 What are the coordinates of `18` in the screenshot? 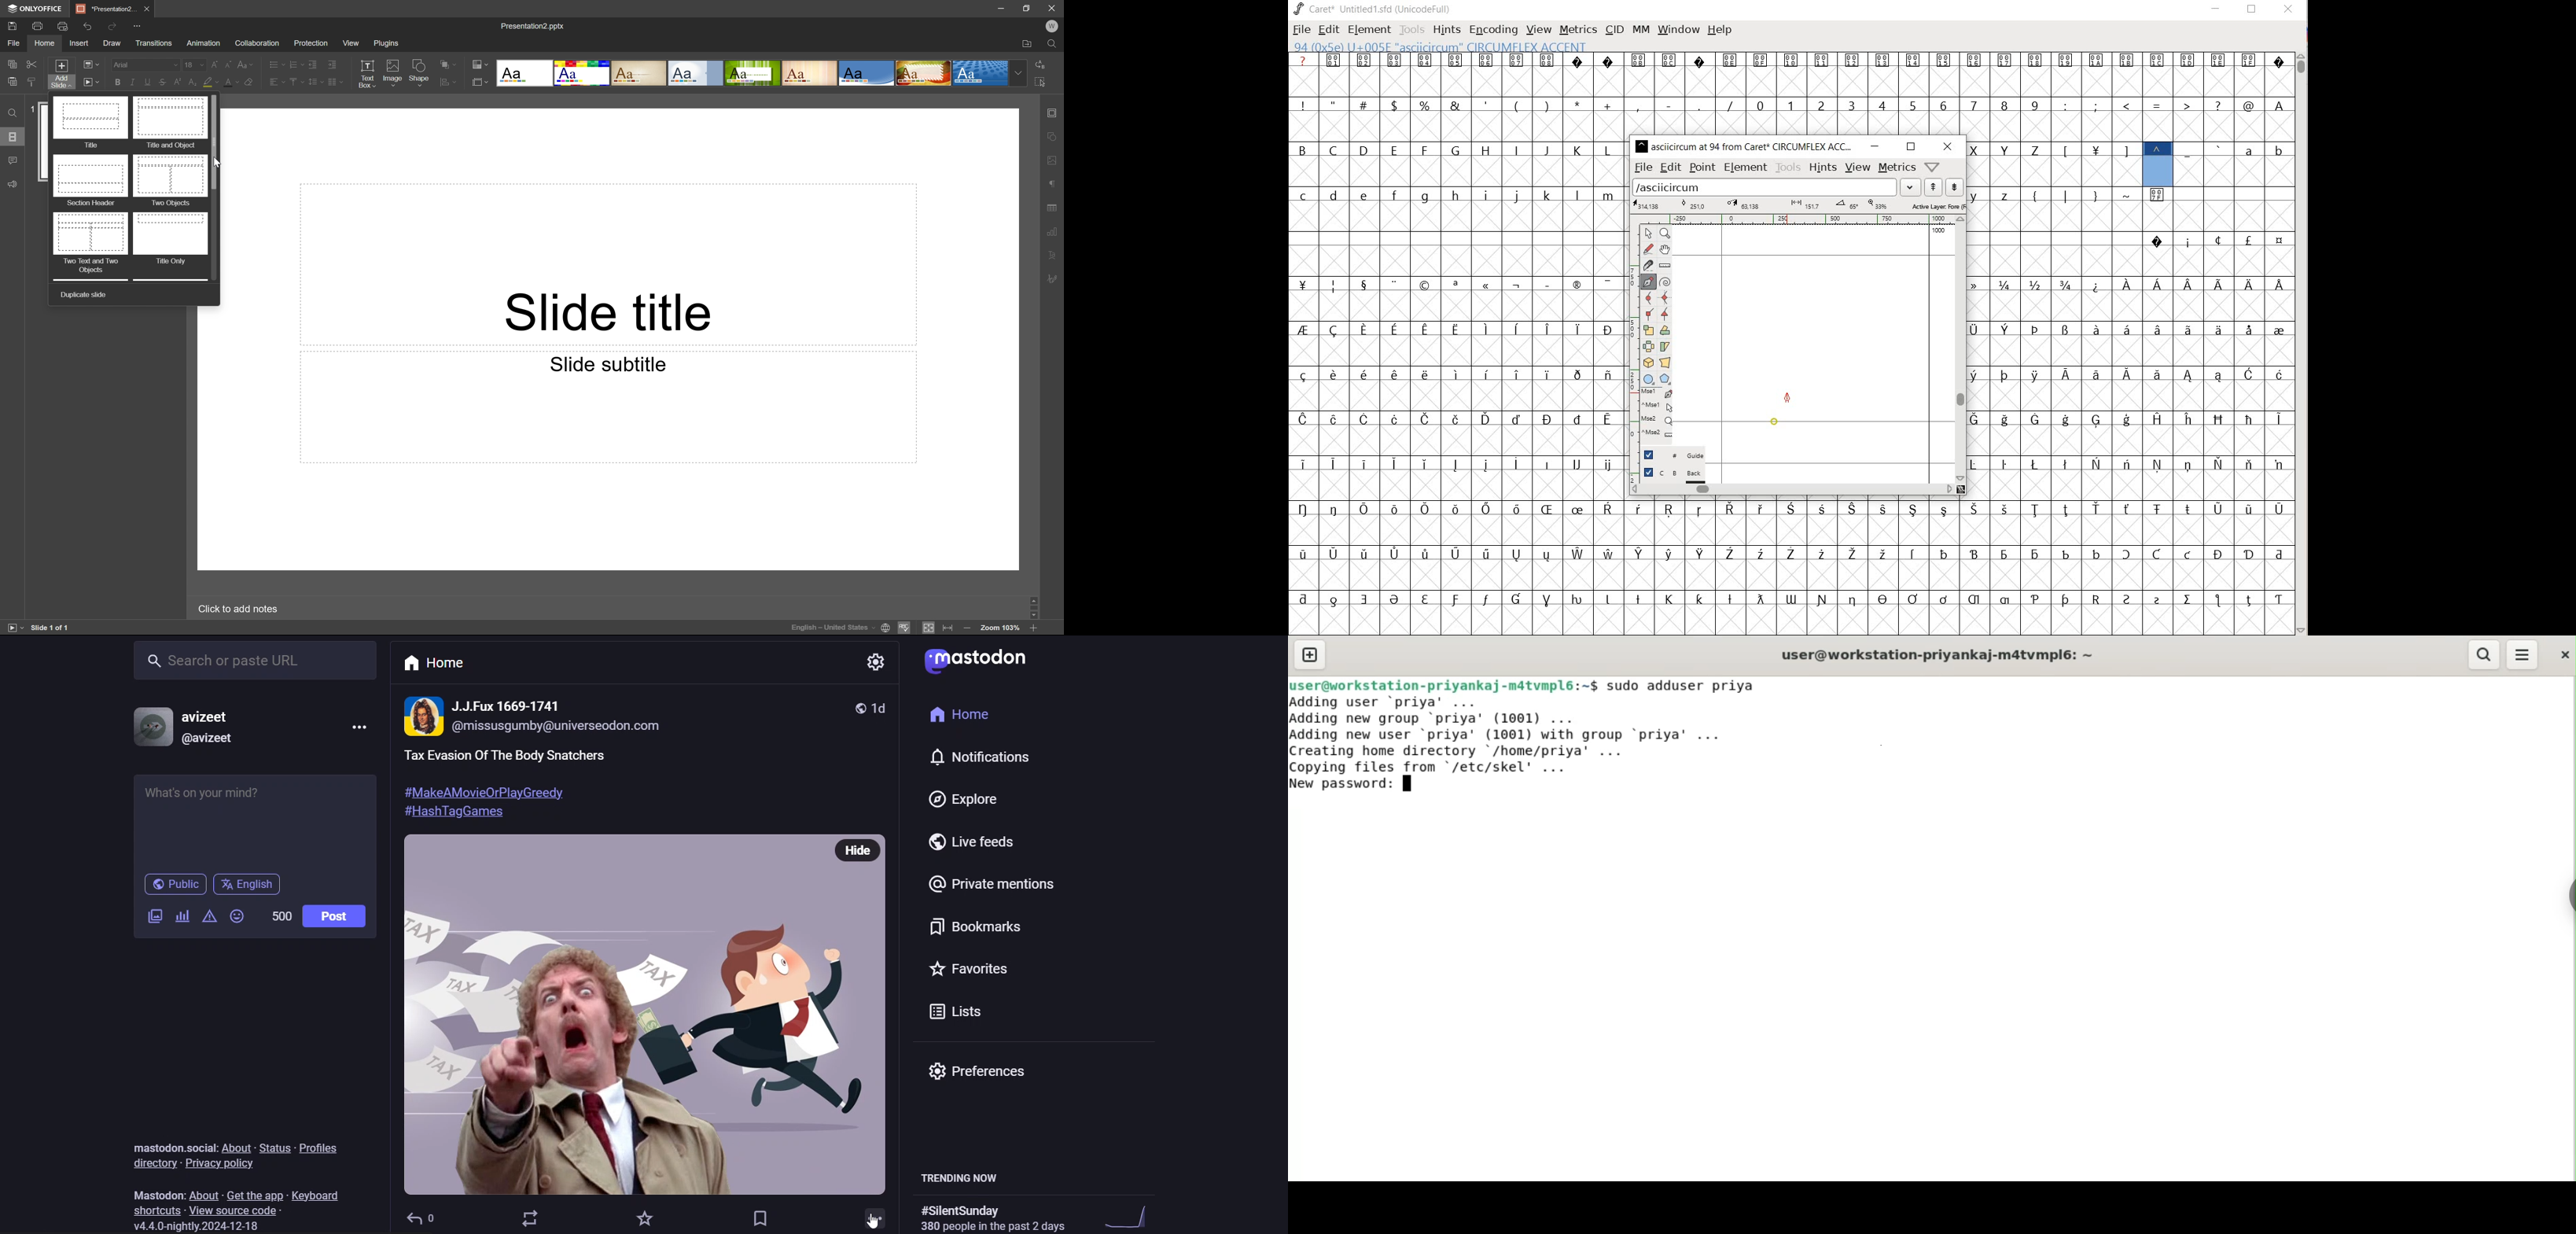 It's located at (193, 63).